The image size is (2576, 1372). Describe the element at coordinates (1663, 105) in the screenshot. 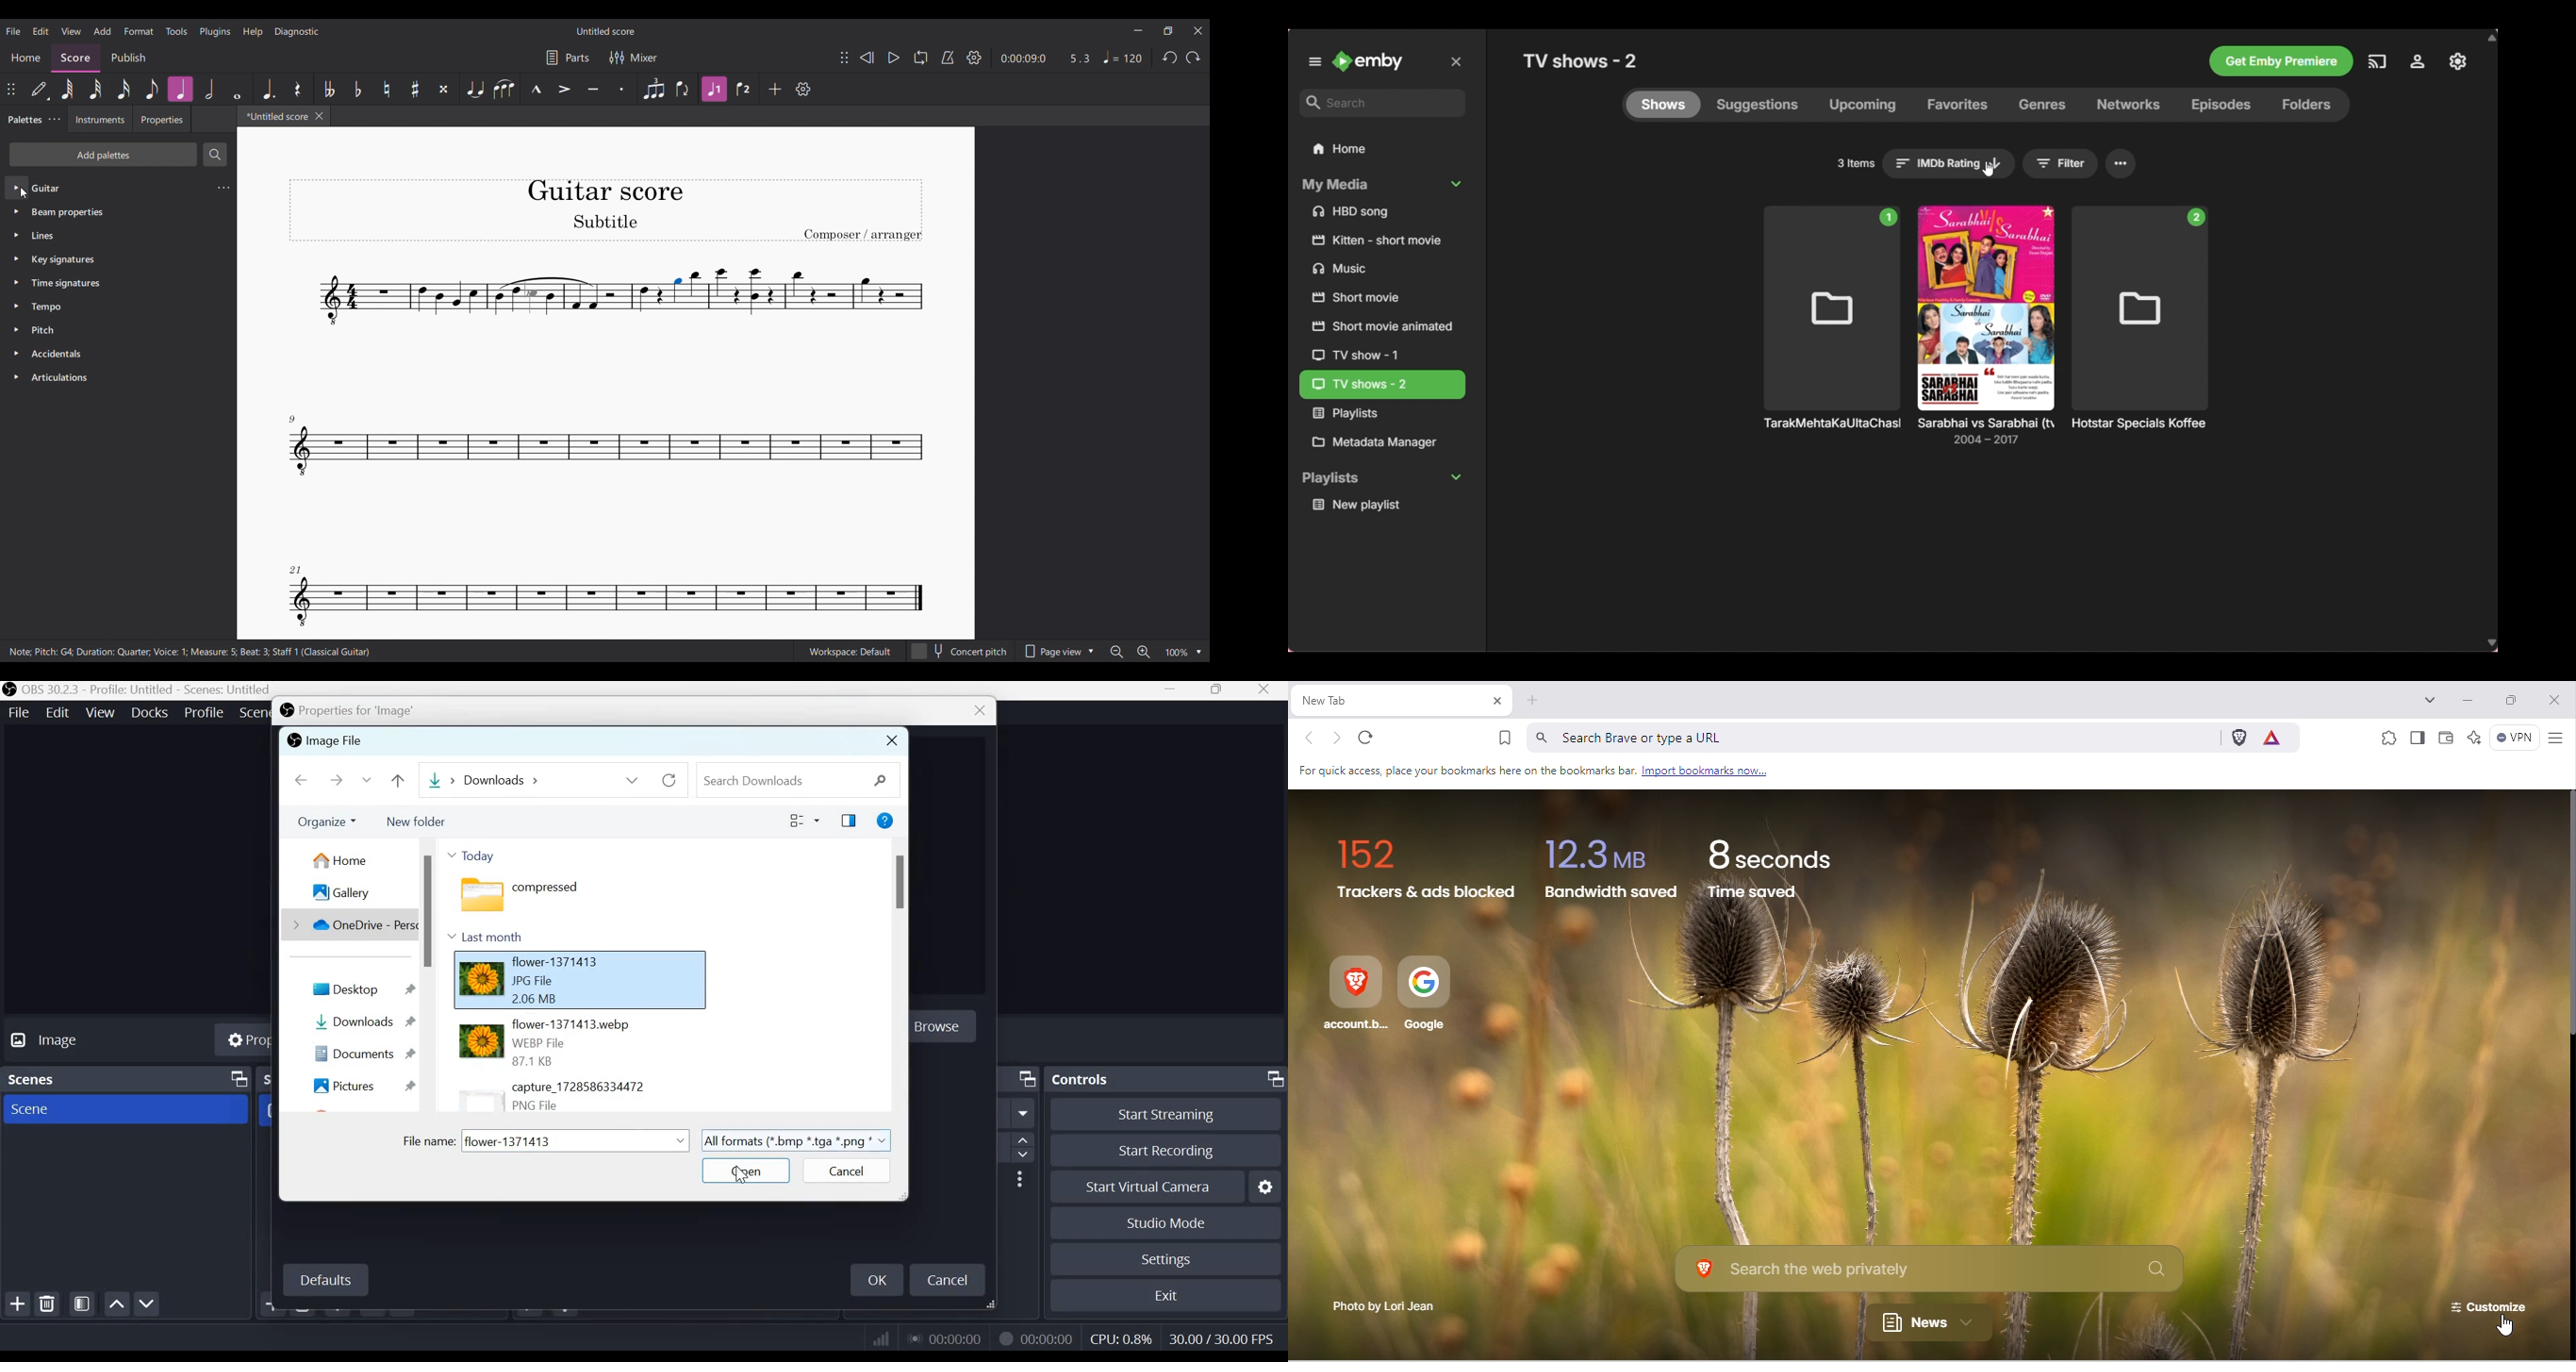

I see `Shows` at that location.